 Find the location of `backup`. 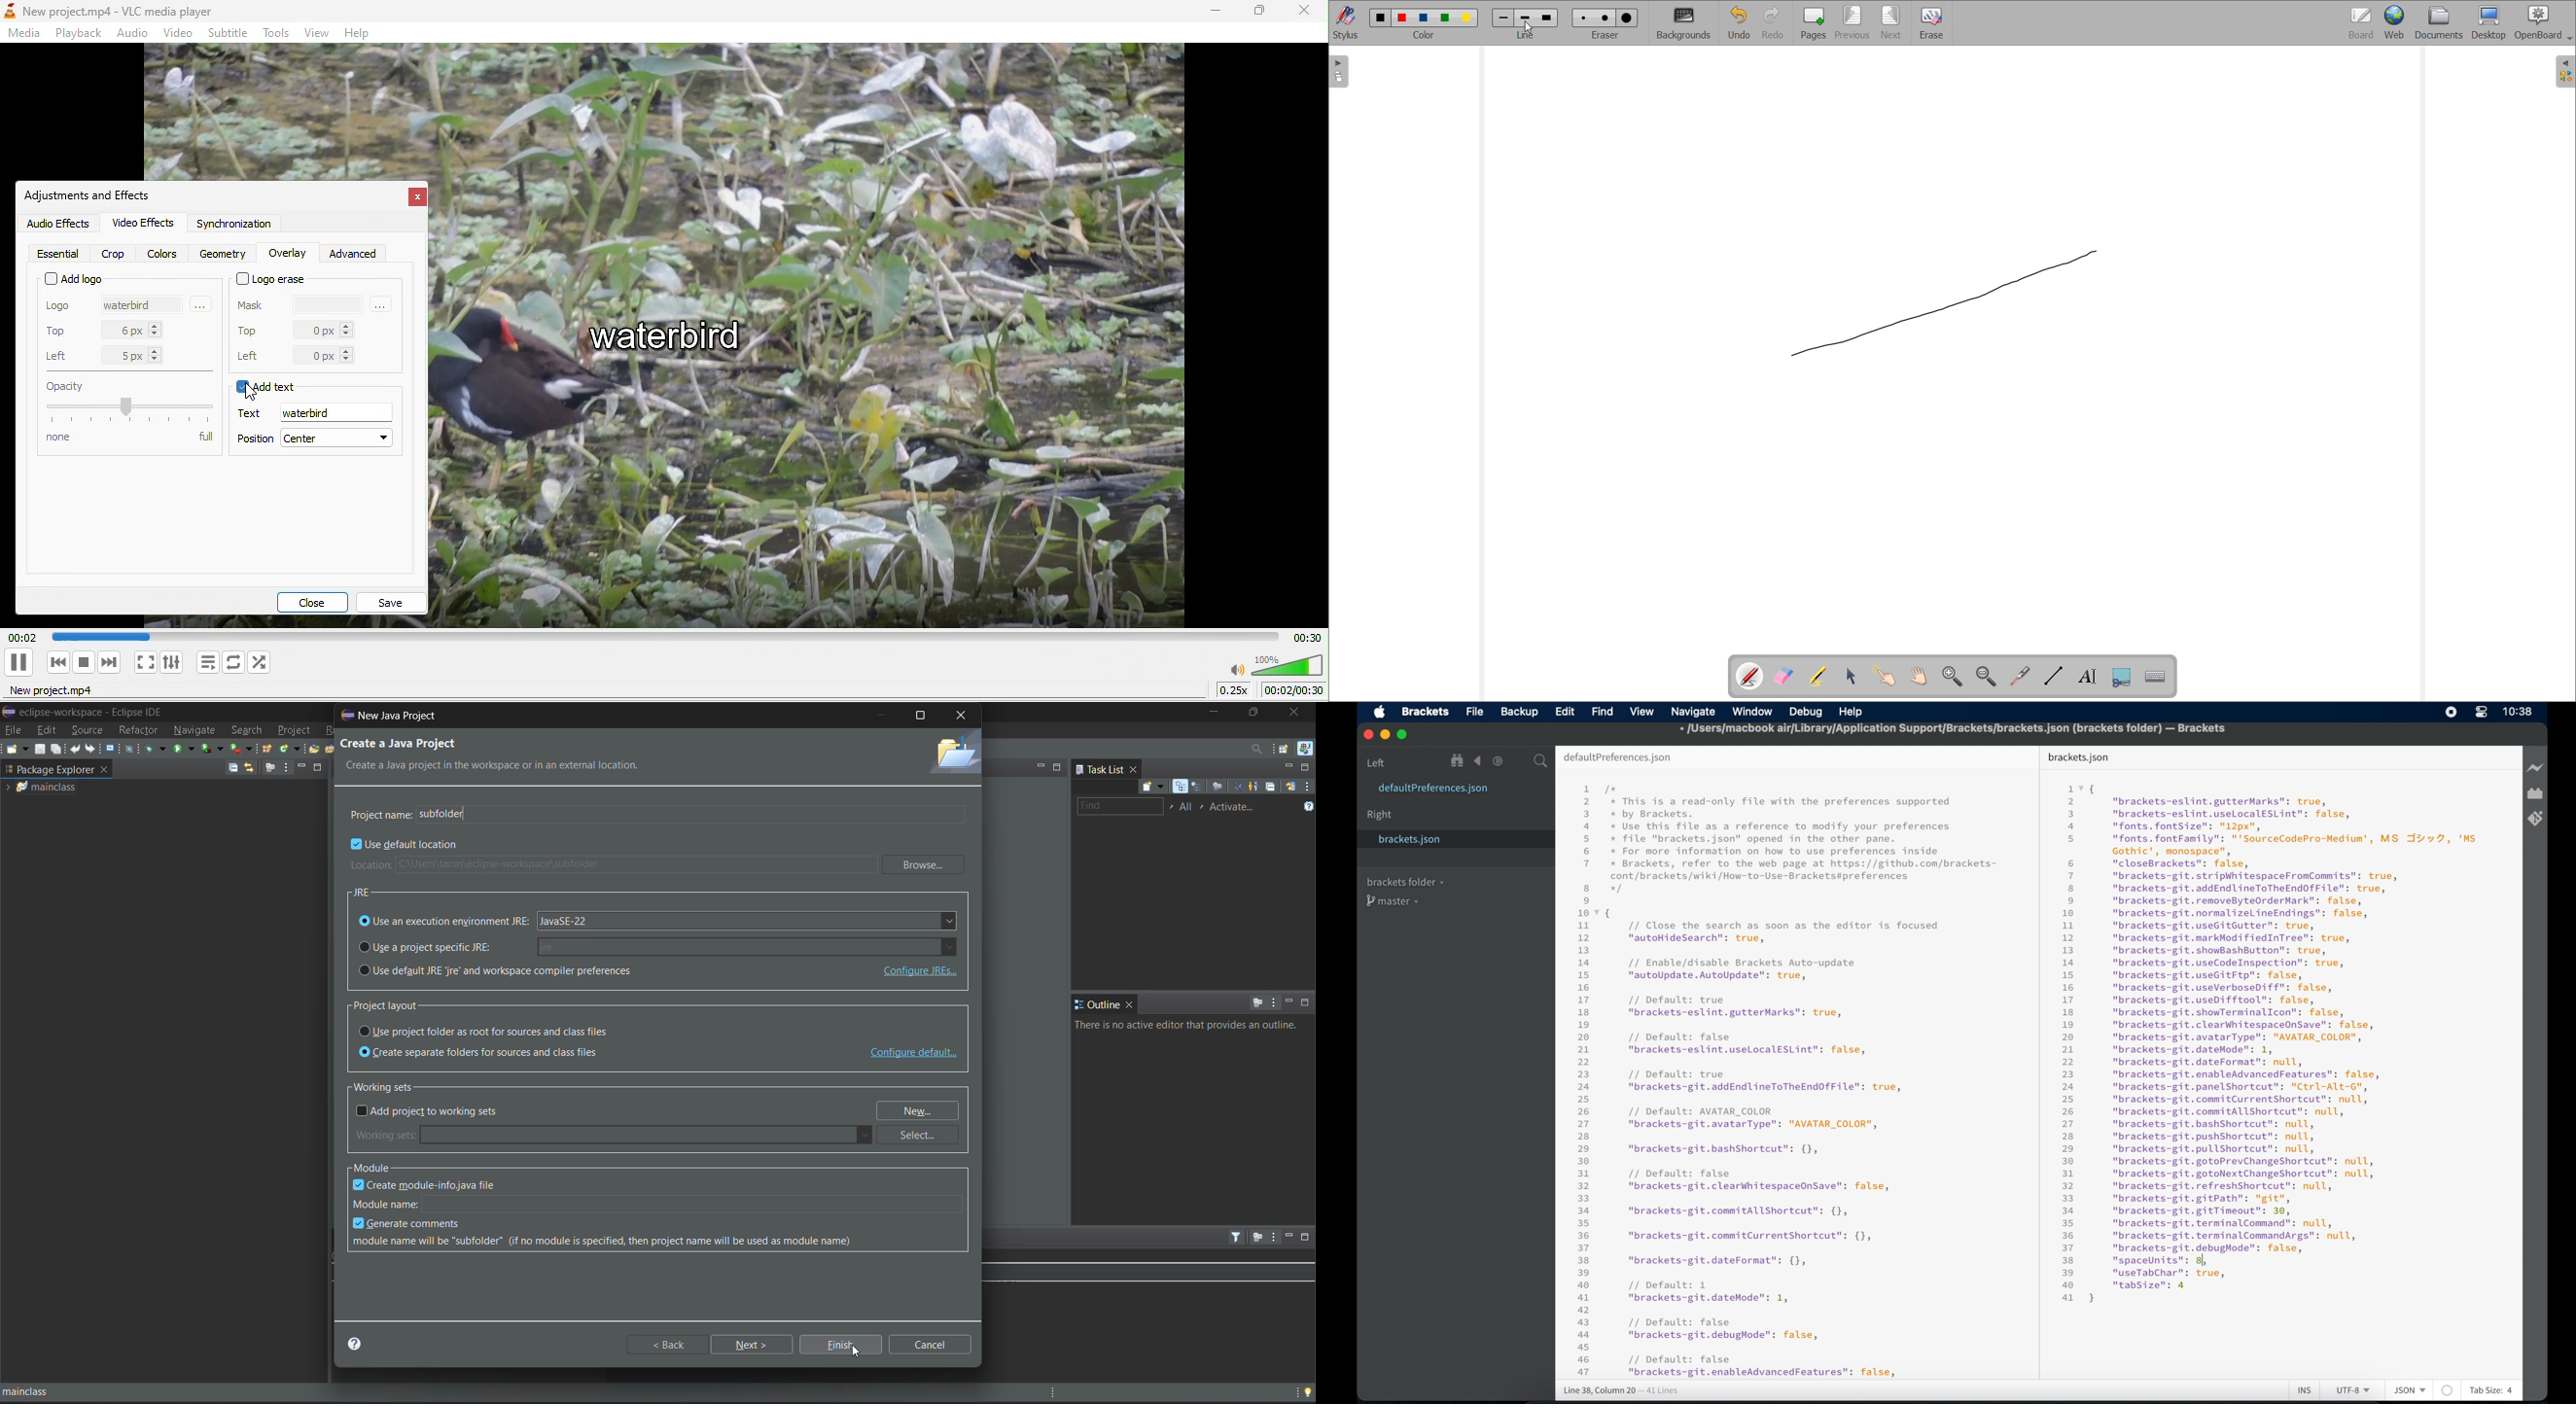

backup is located at coordinates (1519, 712).